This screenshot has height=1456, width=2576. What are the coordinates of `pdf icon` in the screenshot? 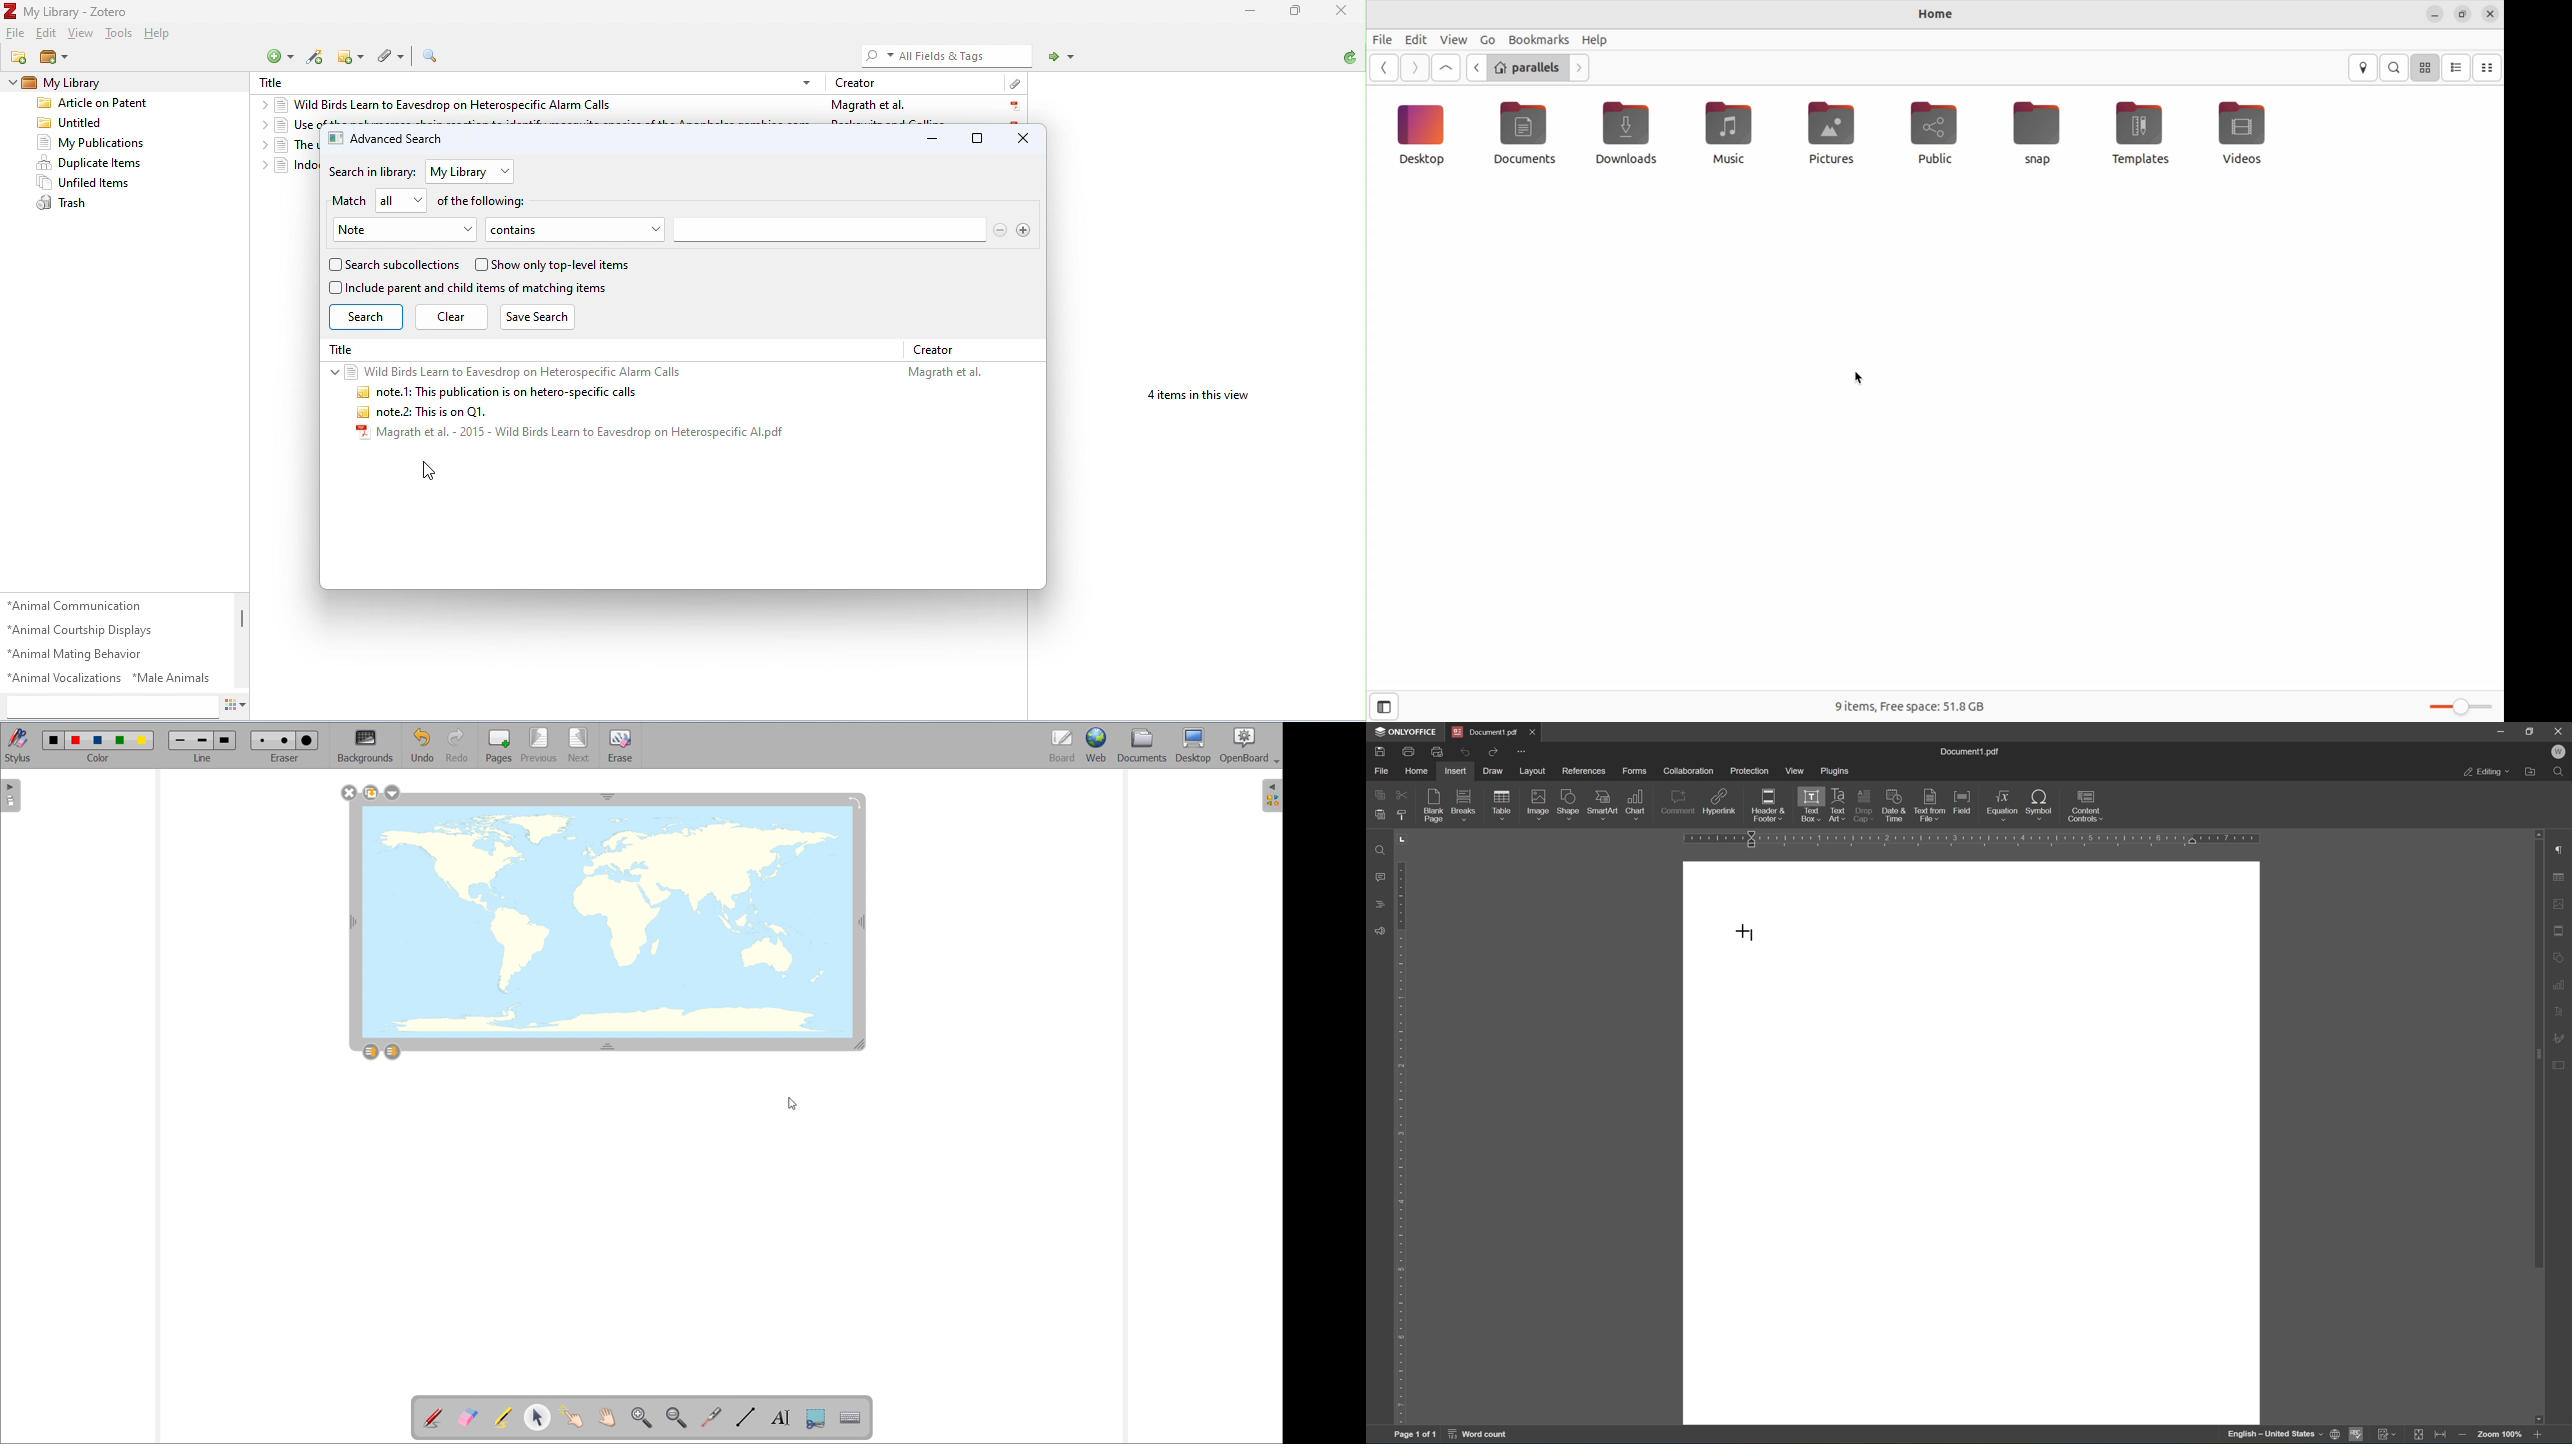 It's located at (1015, 106).